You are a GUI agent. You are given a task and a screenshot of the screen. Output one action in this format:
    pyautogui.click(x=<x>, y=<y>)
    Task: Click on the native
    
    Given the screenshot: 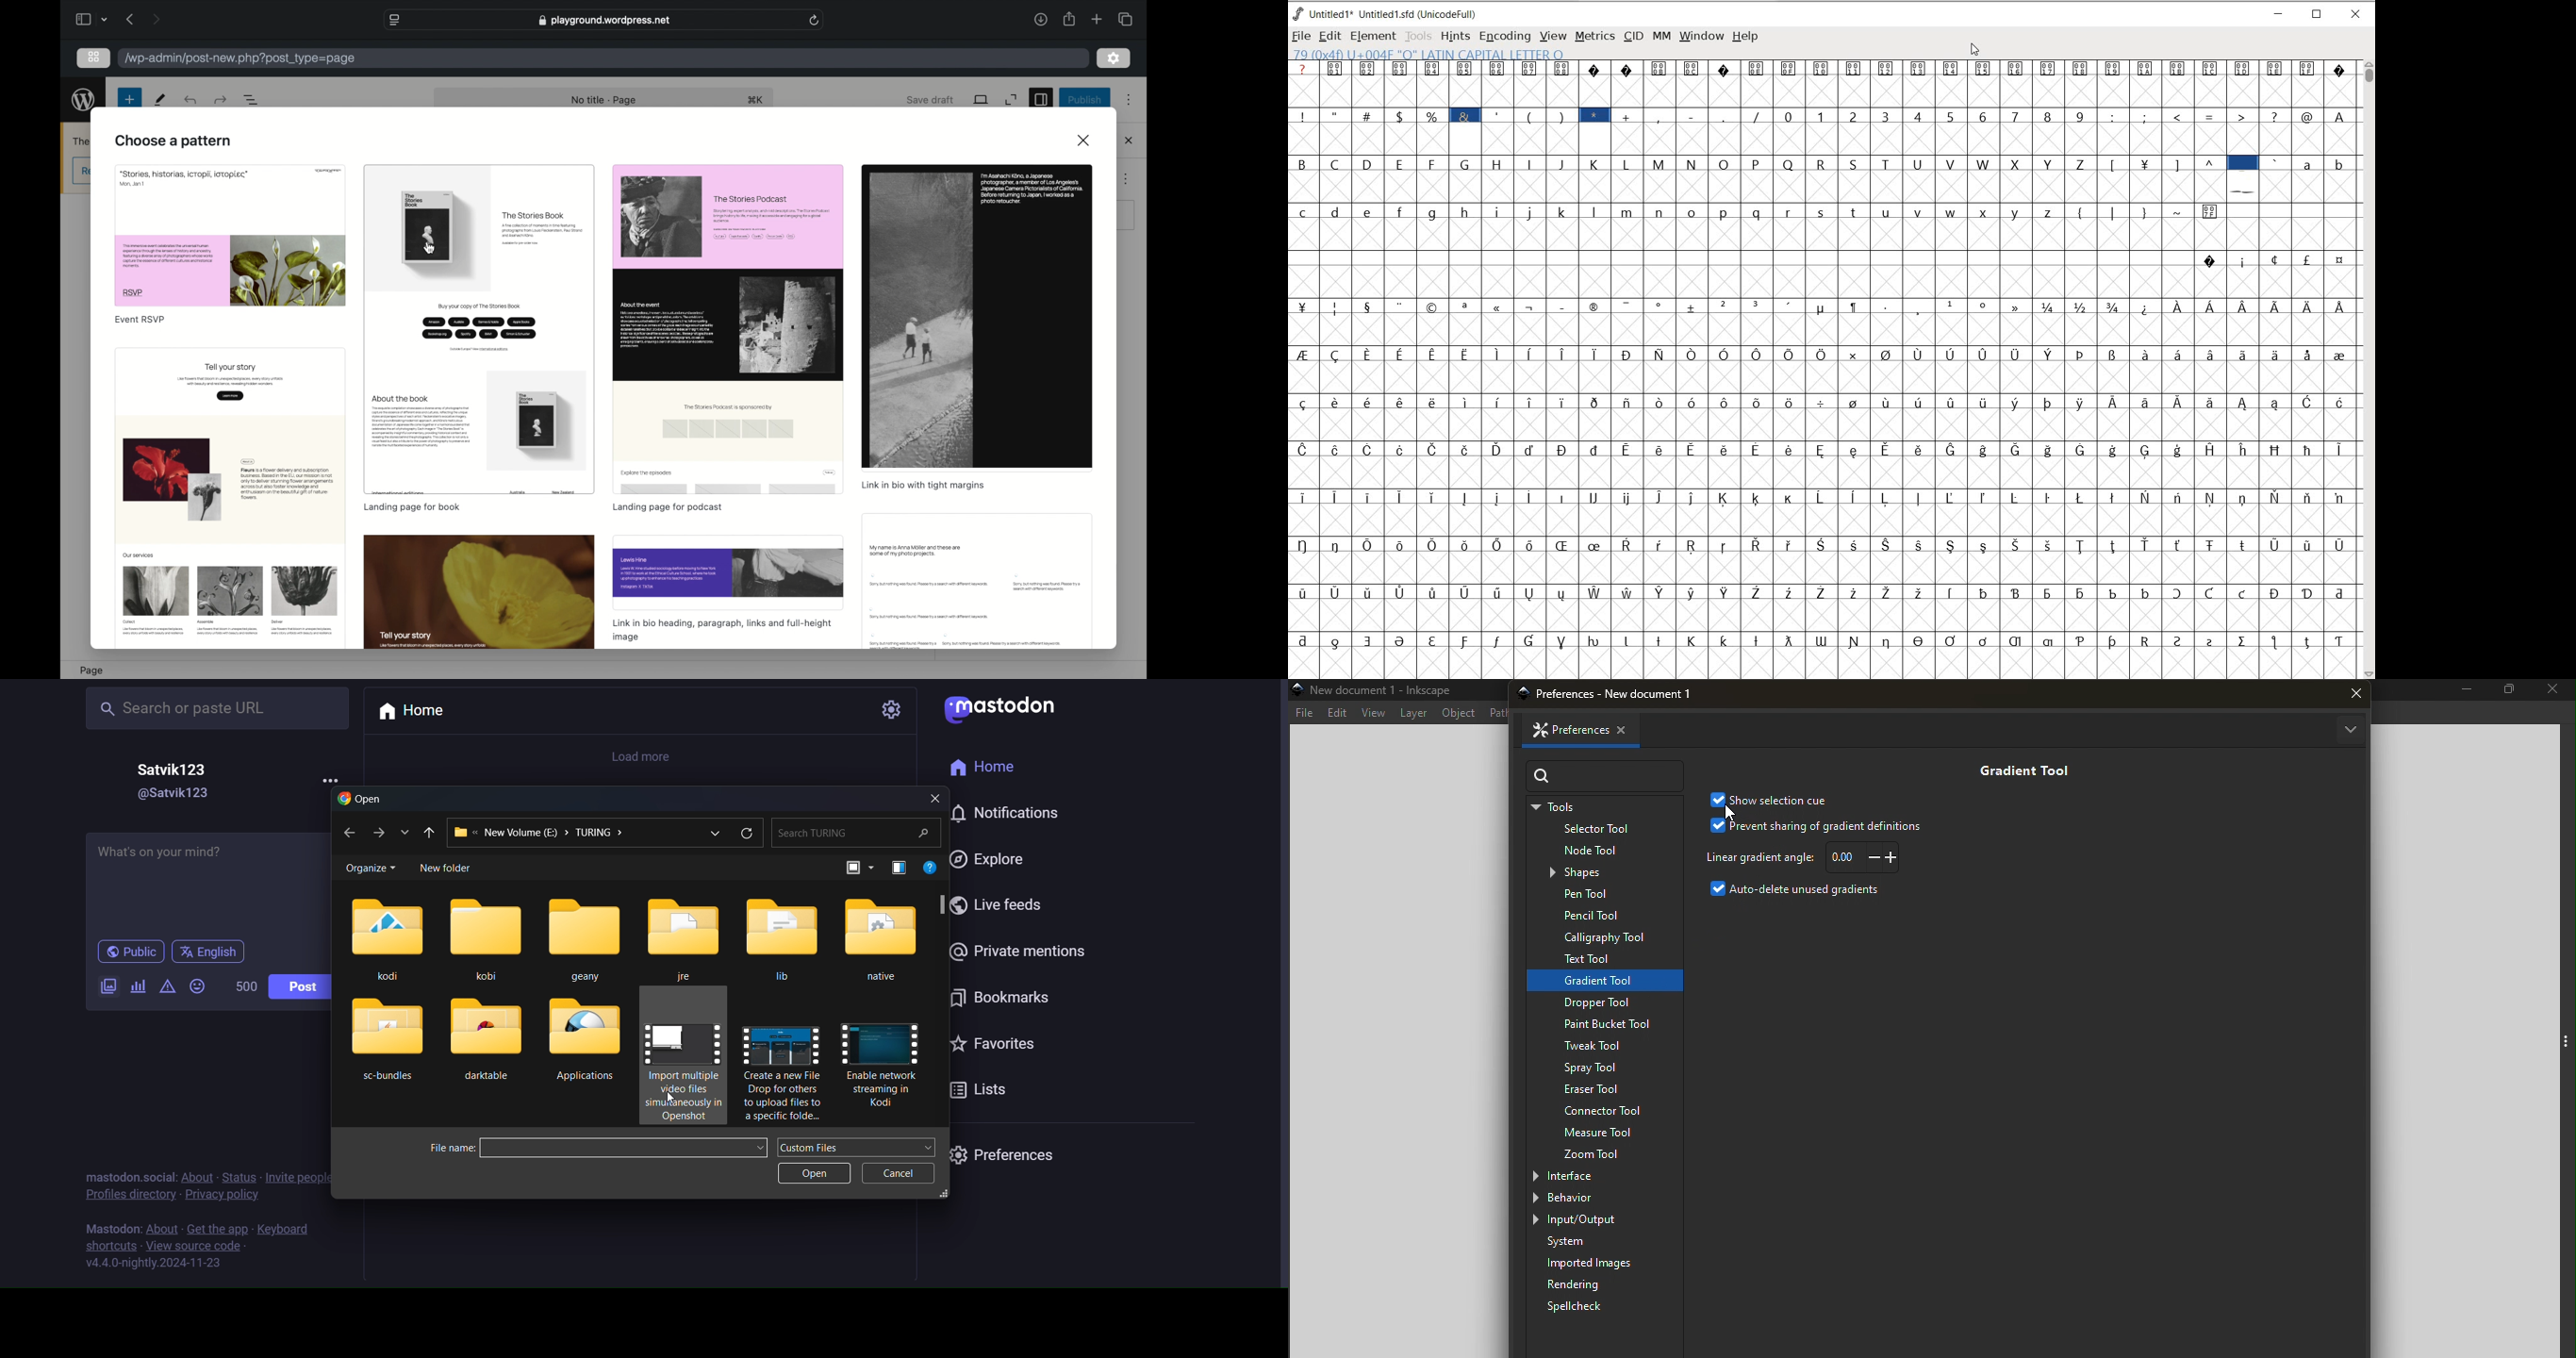 What is the action you would take?
    pyautogui.click(x=881, y=941)
    